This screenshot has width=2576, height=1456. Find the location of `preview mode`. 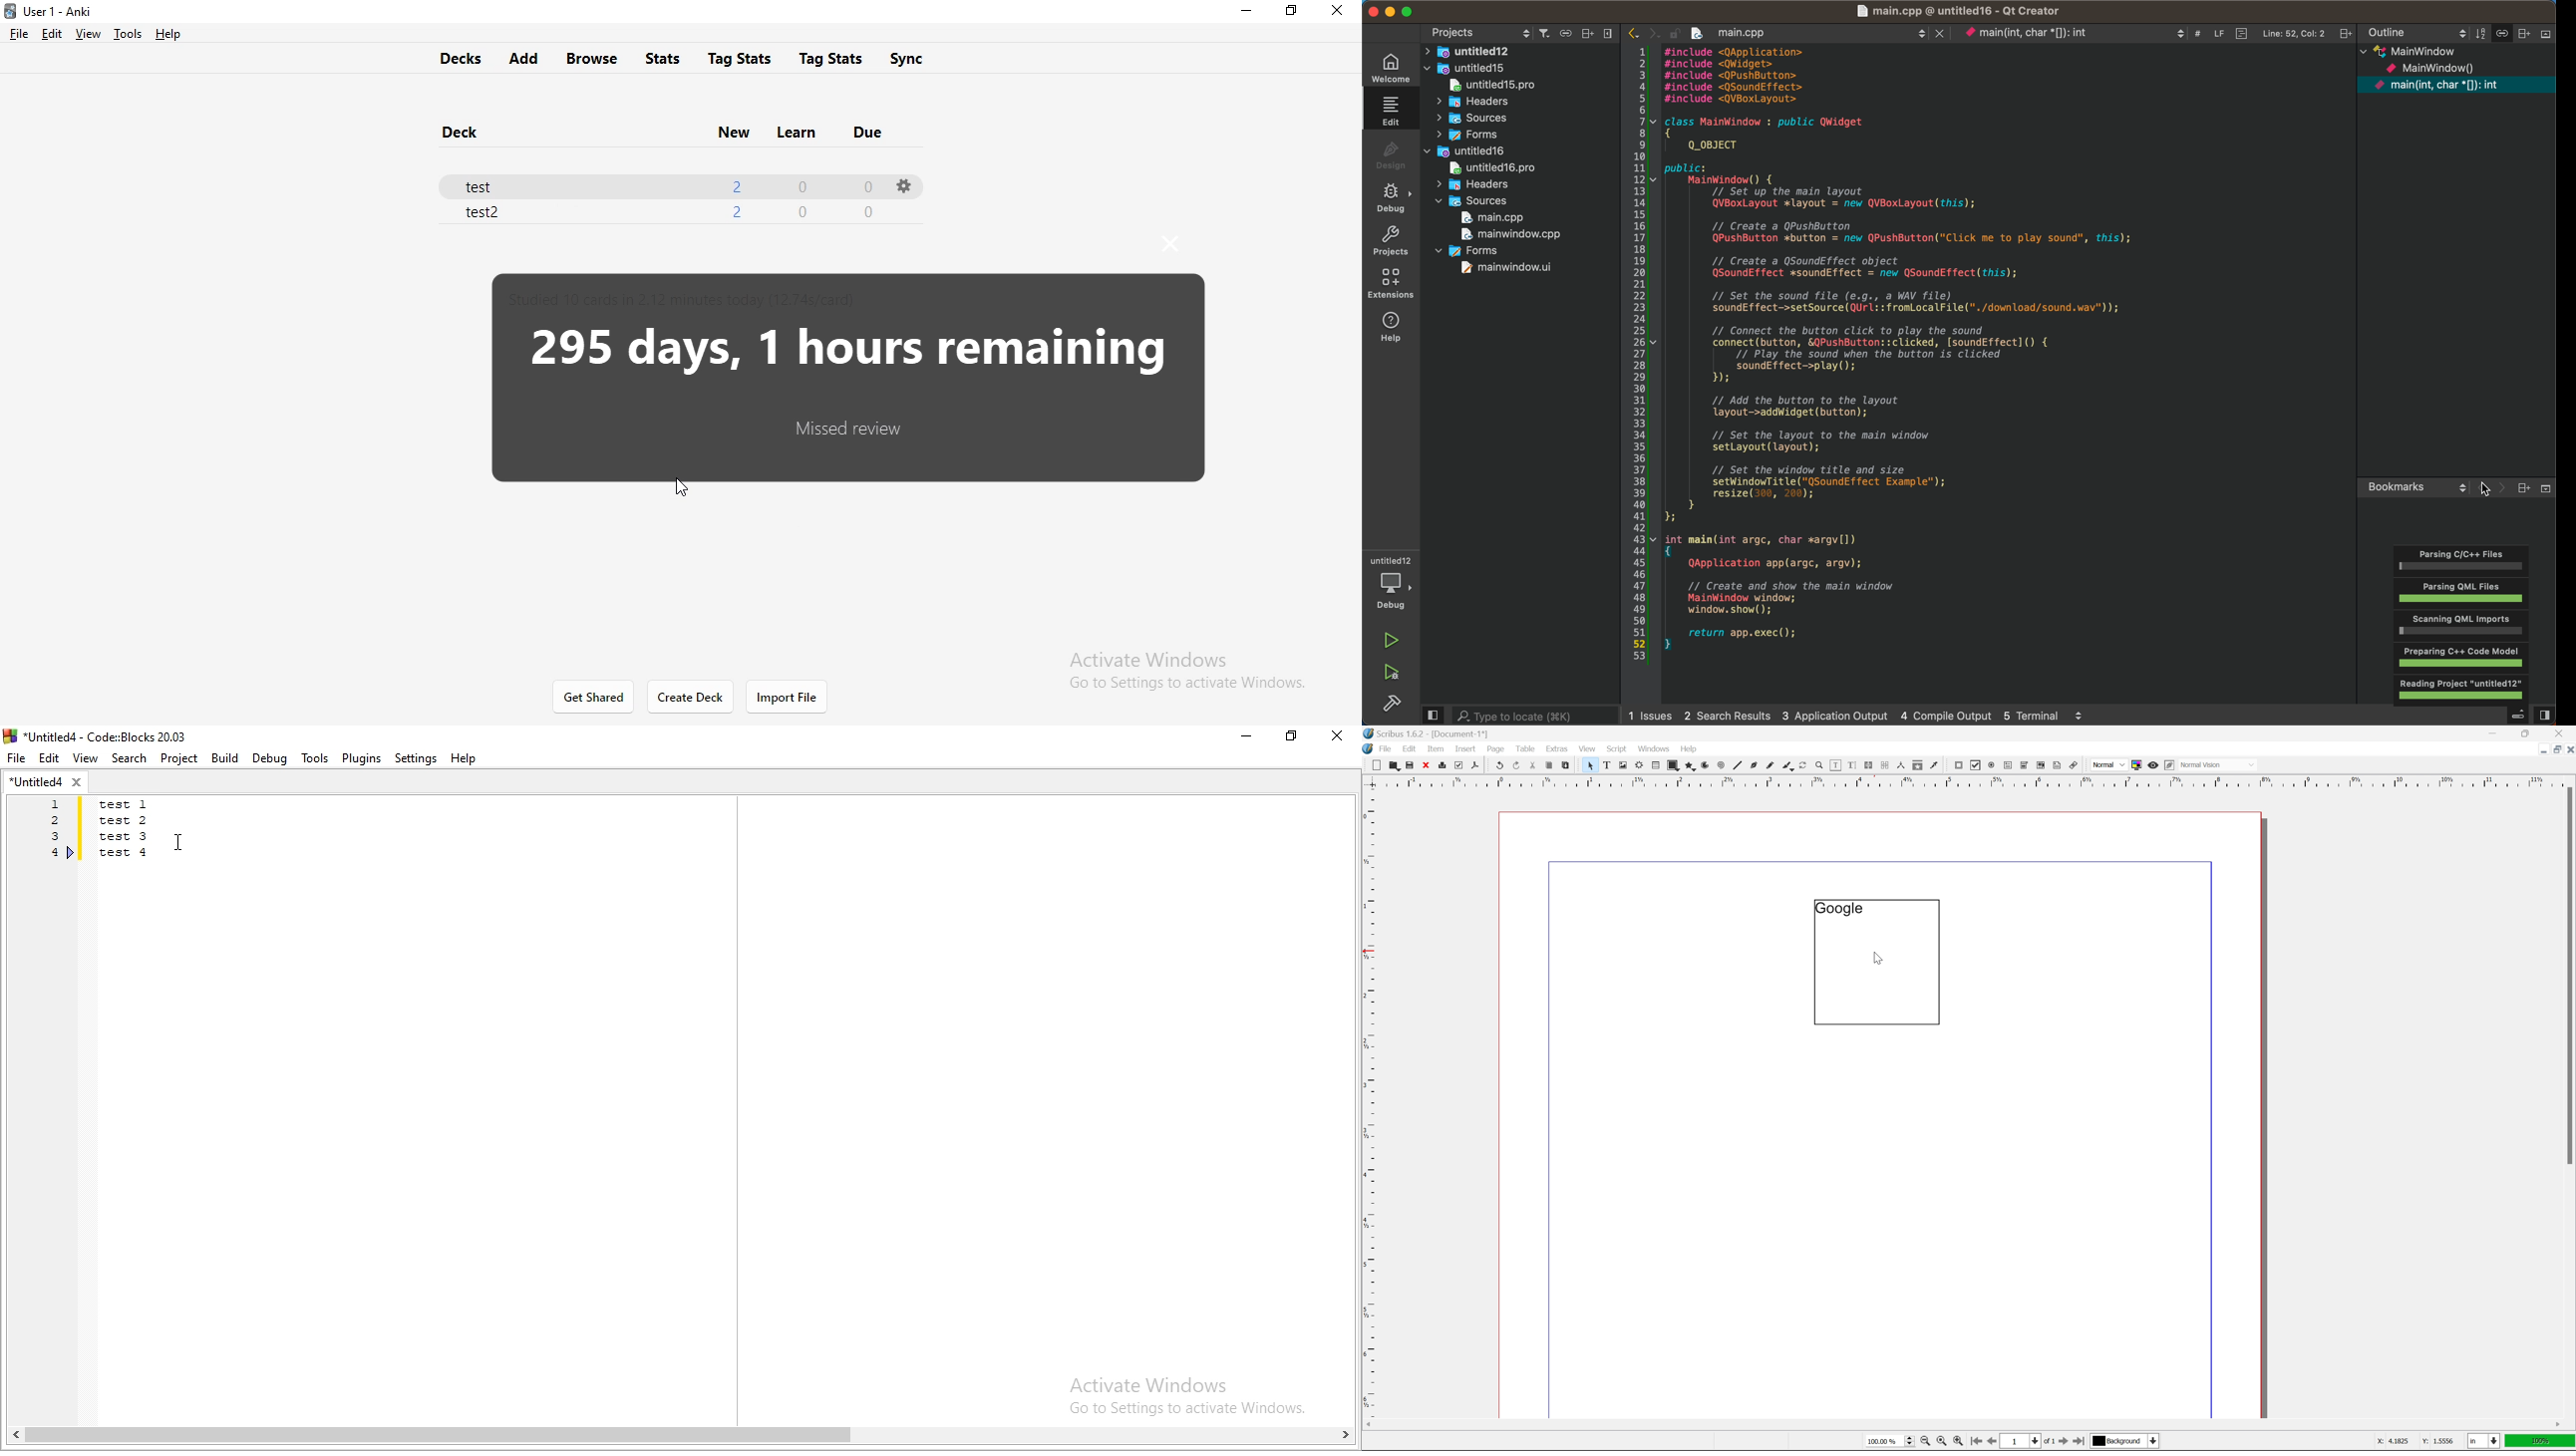

preview mode is located at coordinates (2152, 765).